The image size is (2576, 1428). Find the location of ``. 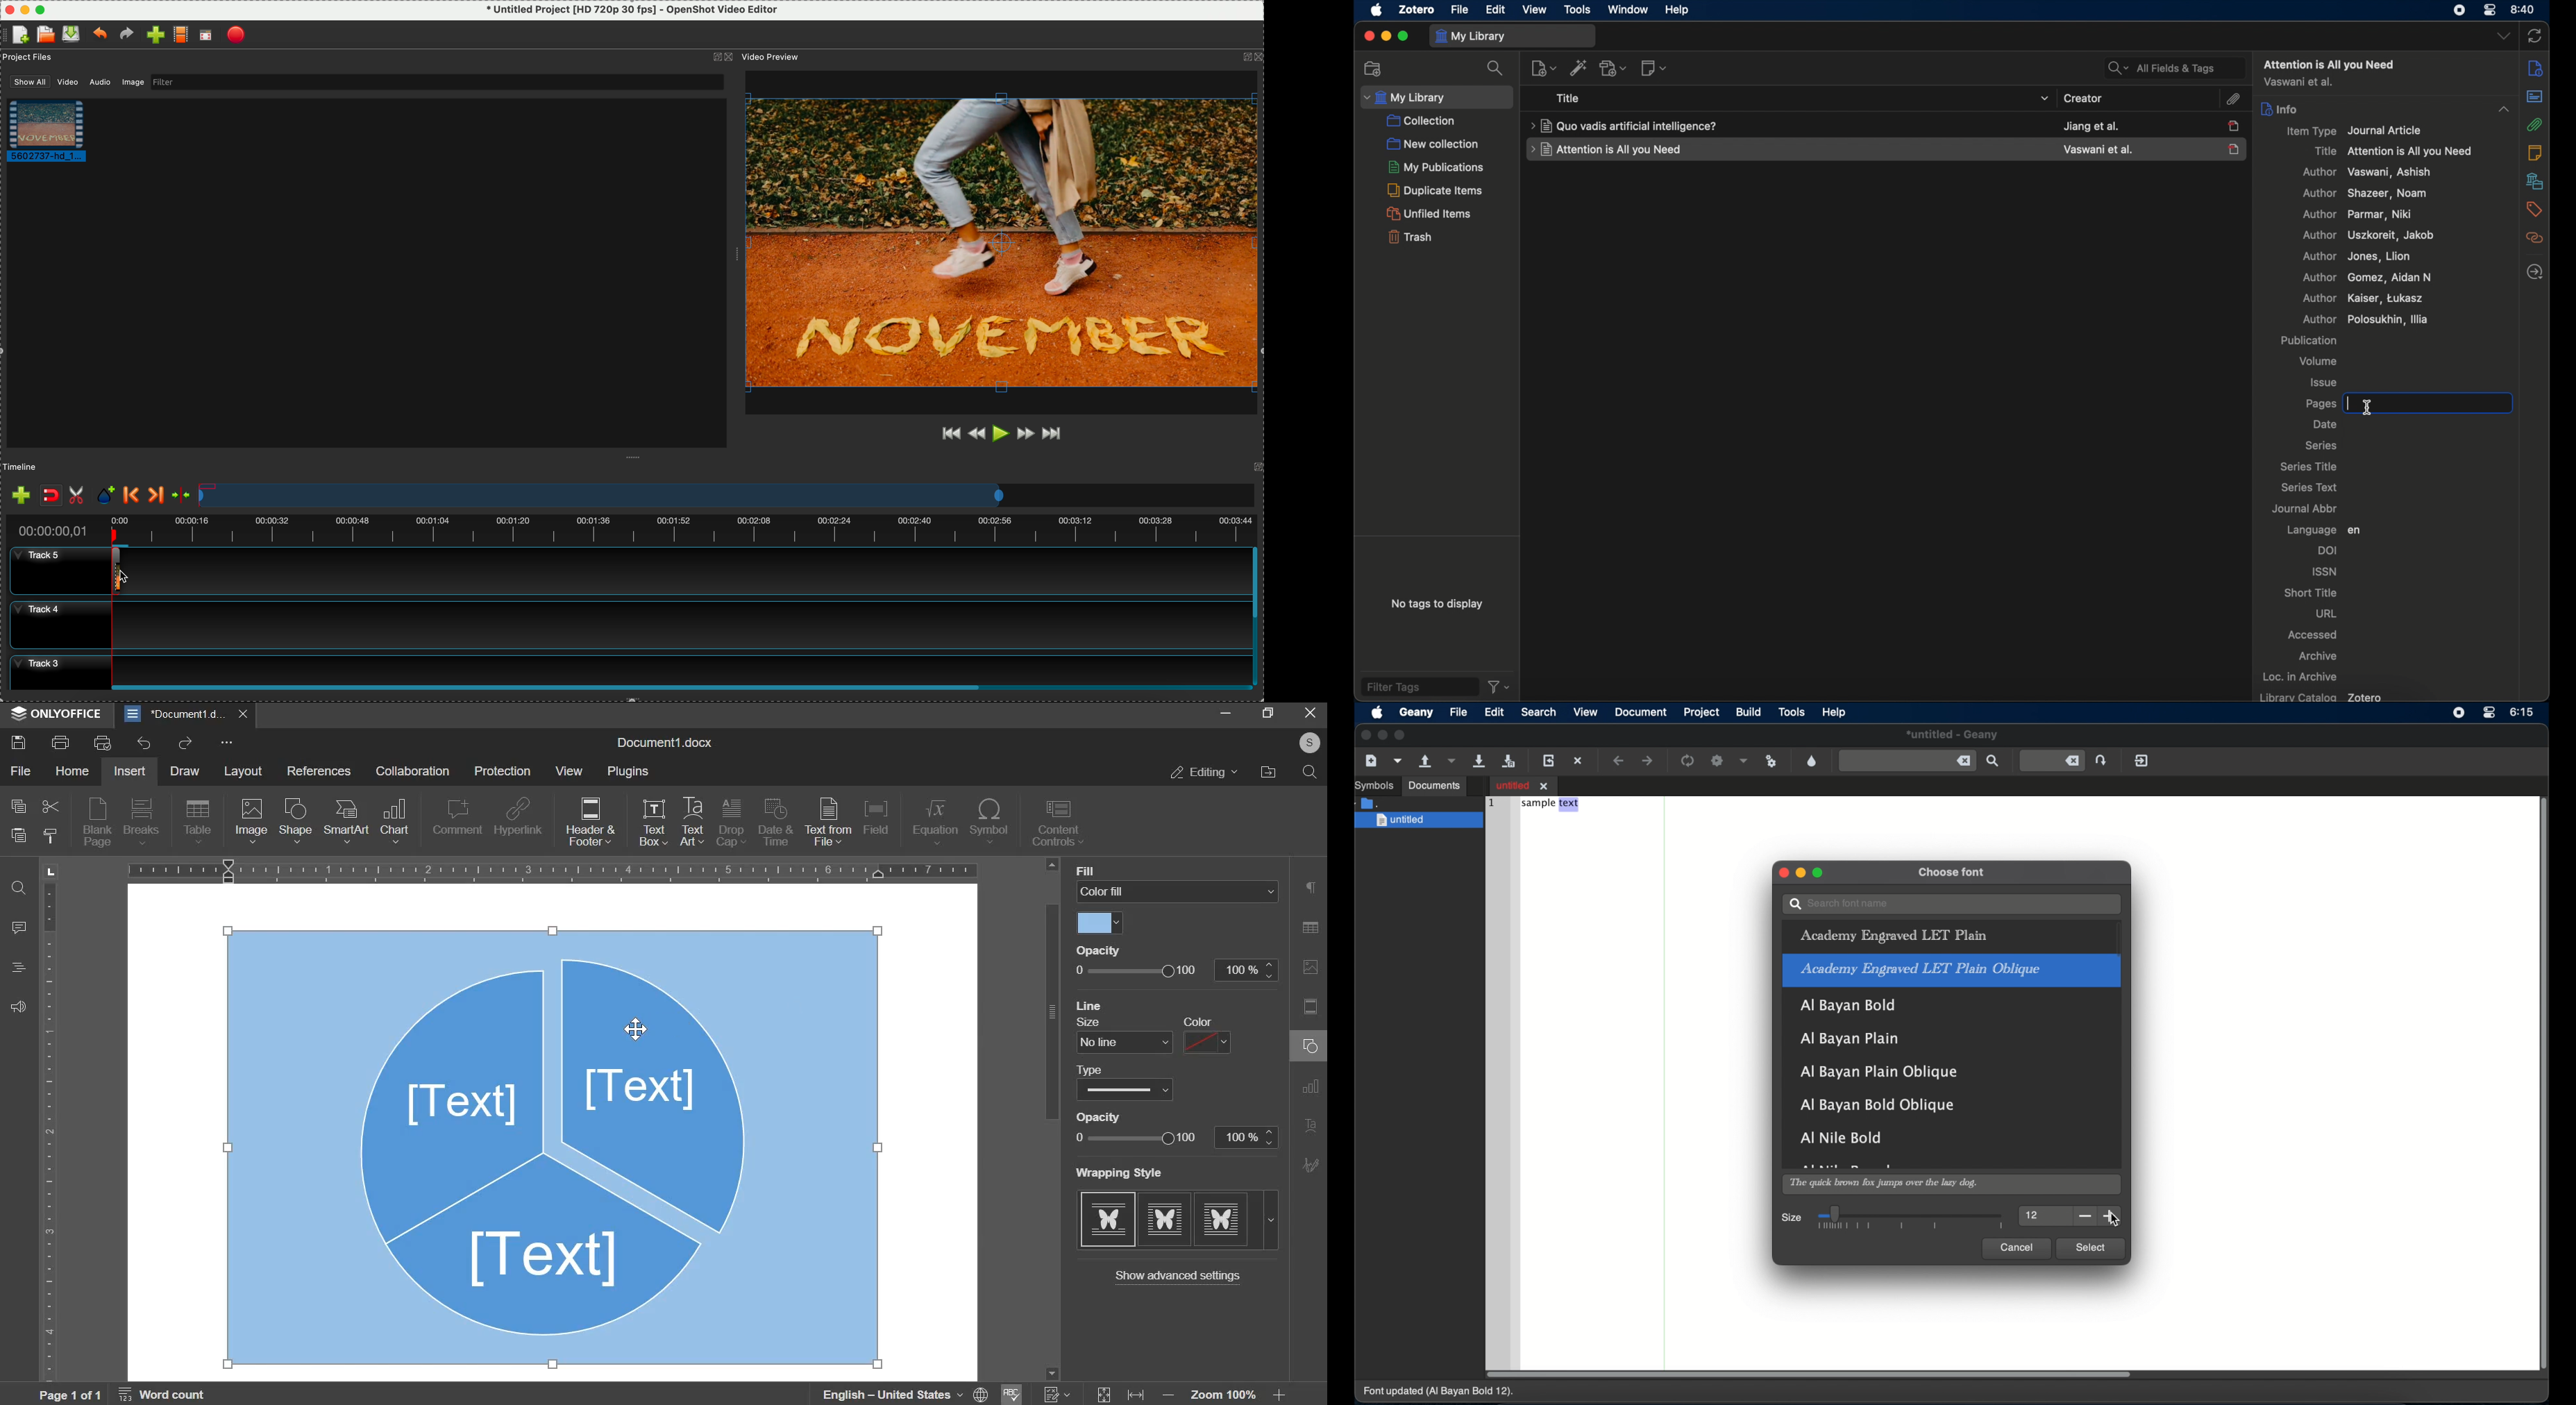

 is located at coordinates (1100, 868).